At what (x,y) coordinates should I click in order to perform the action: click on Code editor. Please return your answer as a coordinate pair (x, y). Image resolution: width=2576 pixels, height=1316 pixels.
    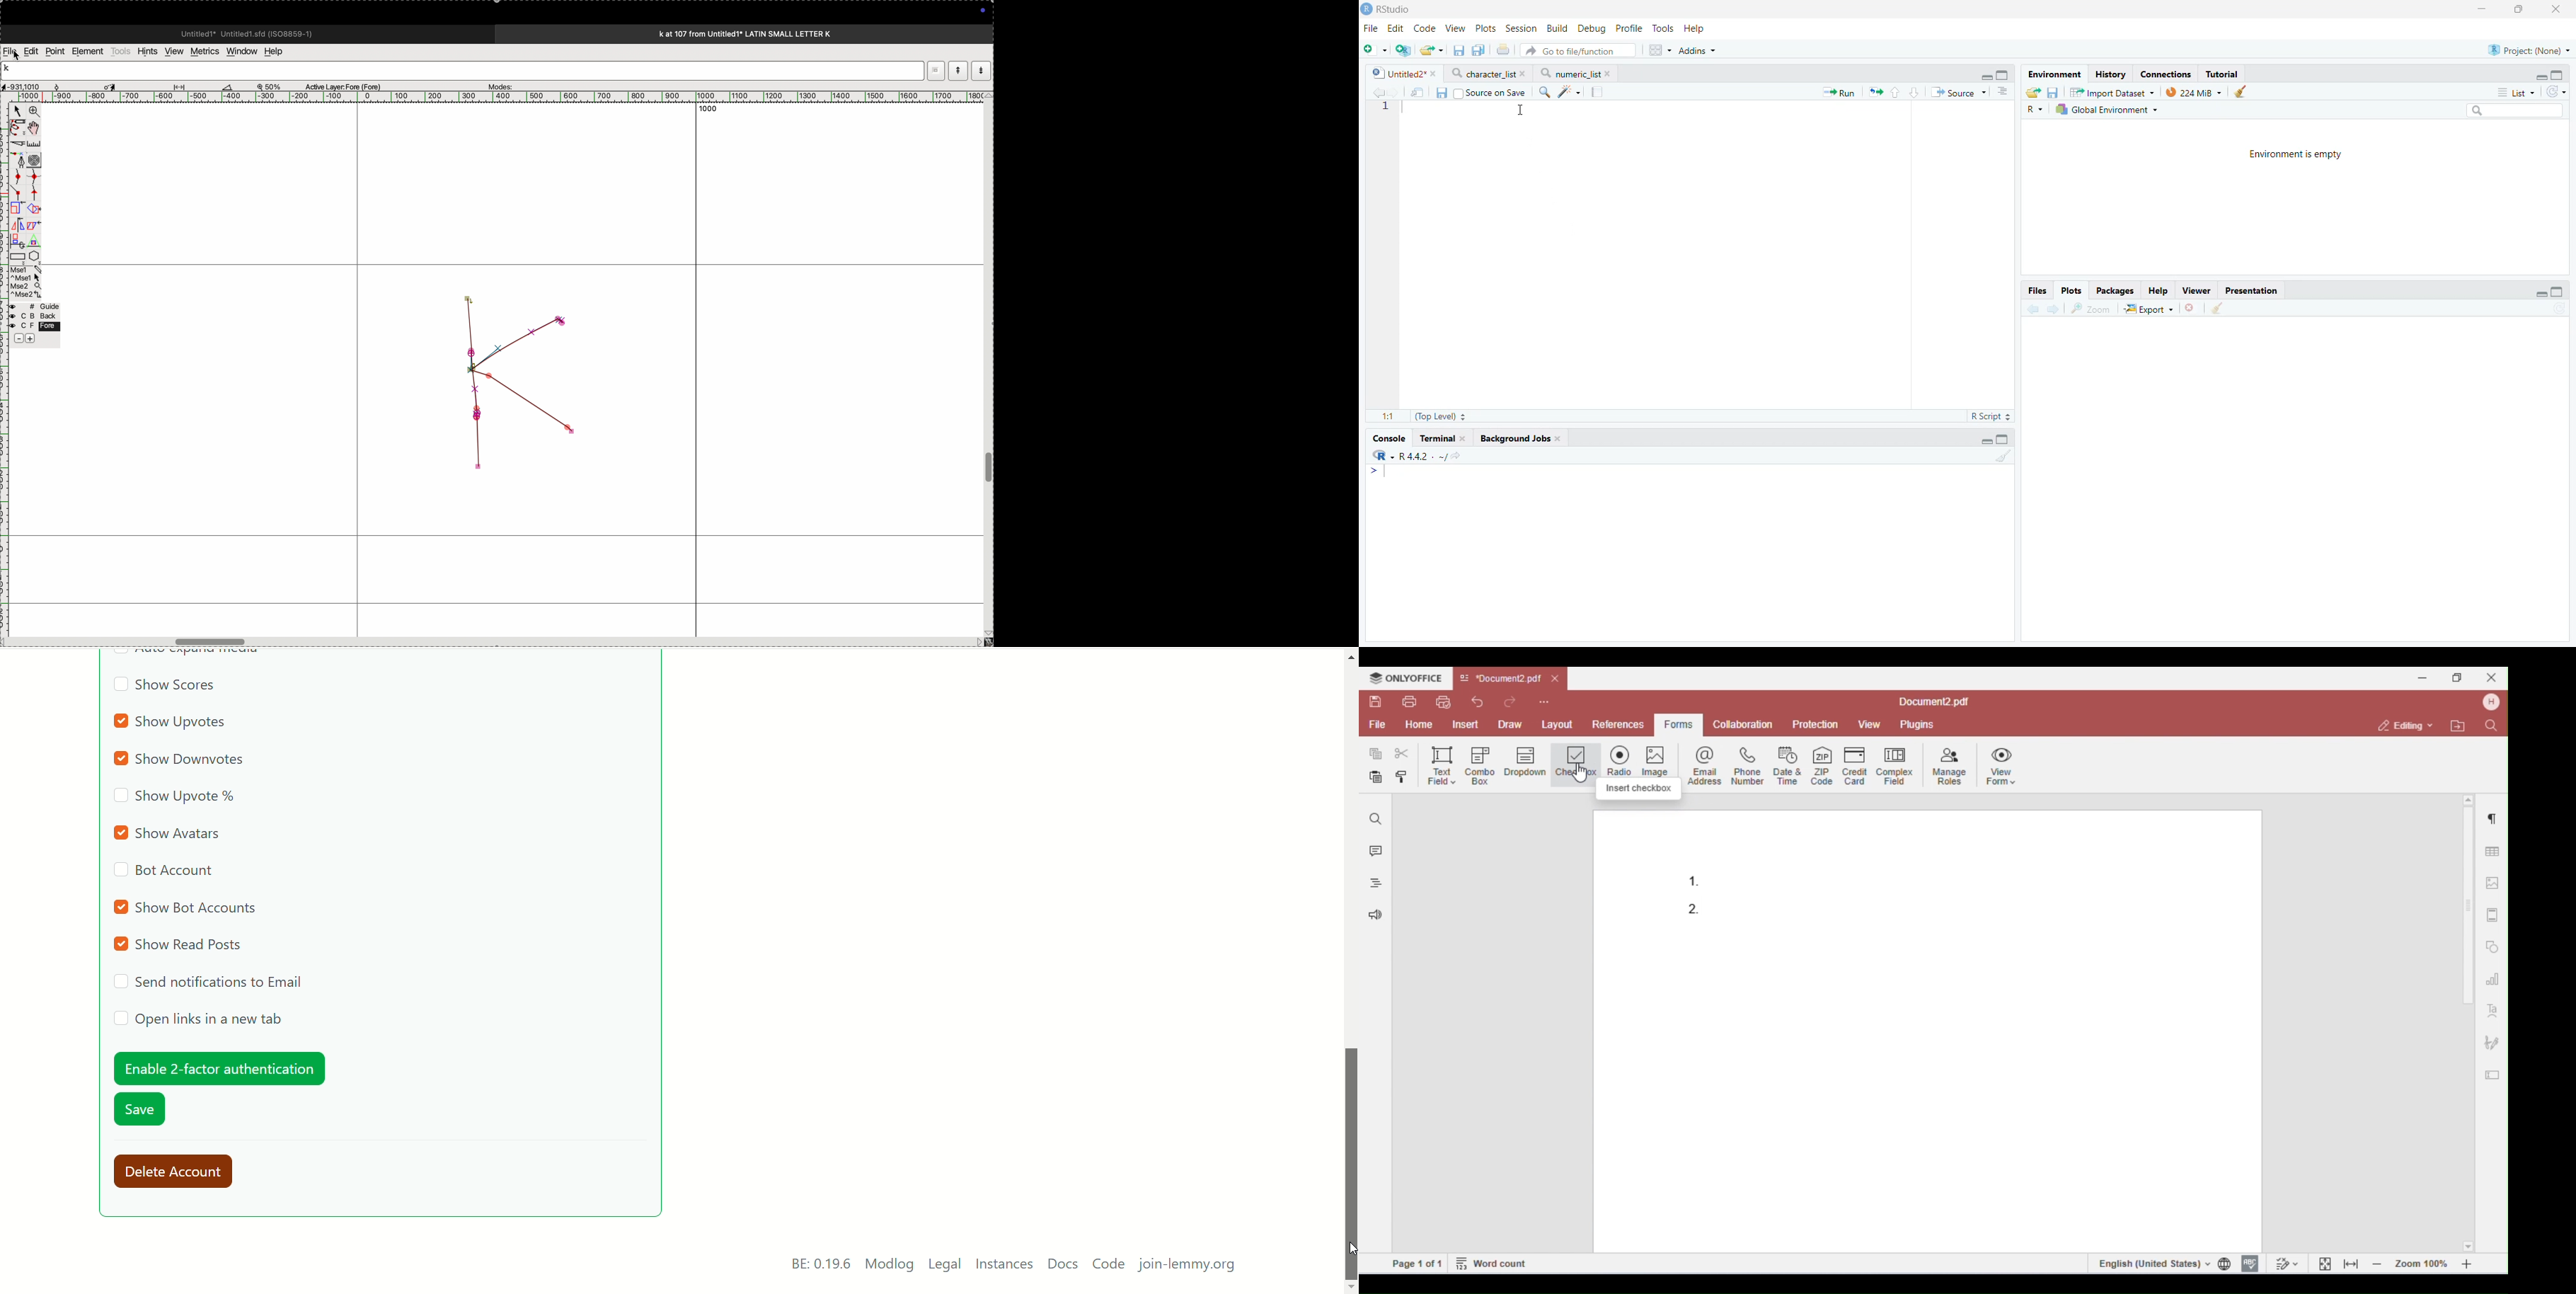
    Looking at the image, I should click on (1657, 256).